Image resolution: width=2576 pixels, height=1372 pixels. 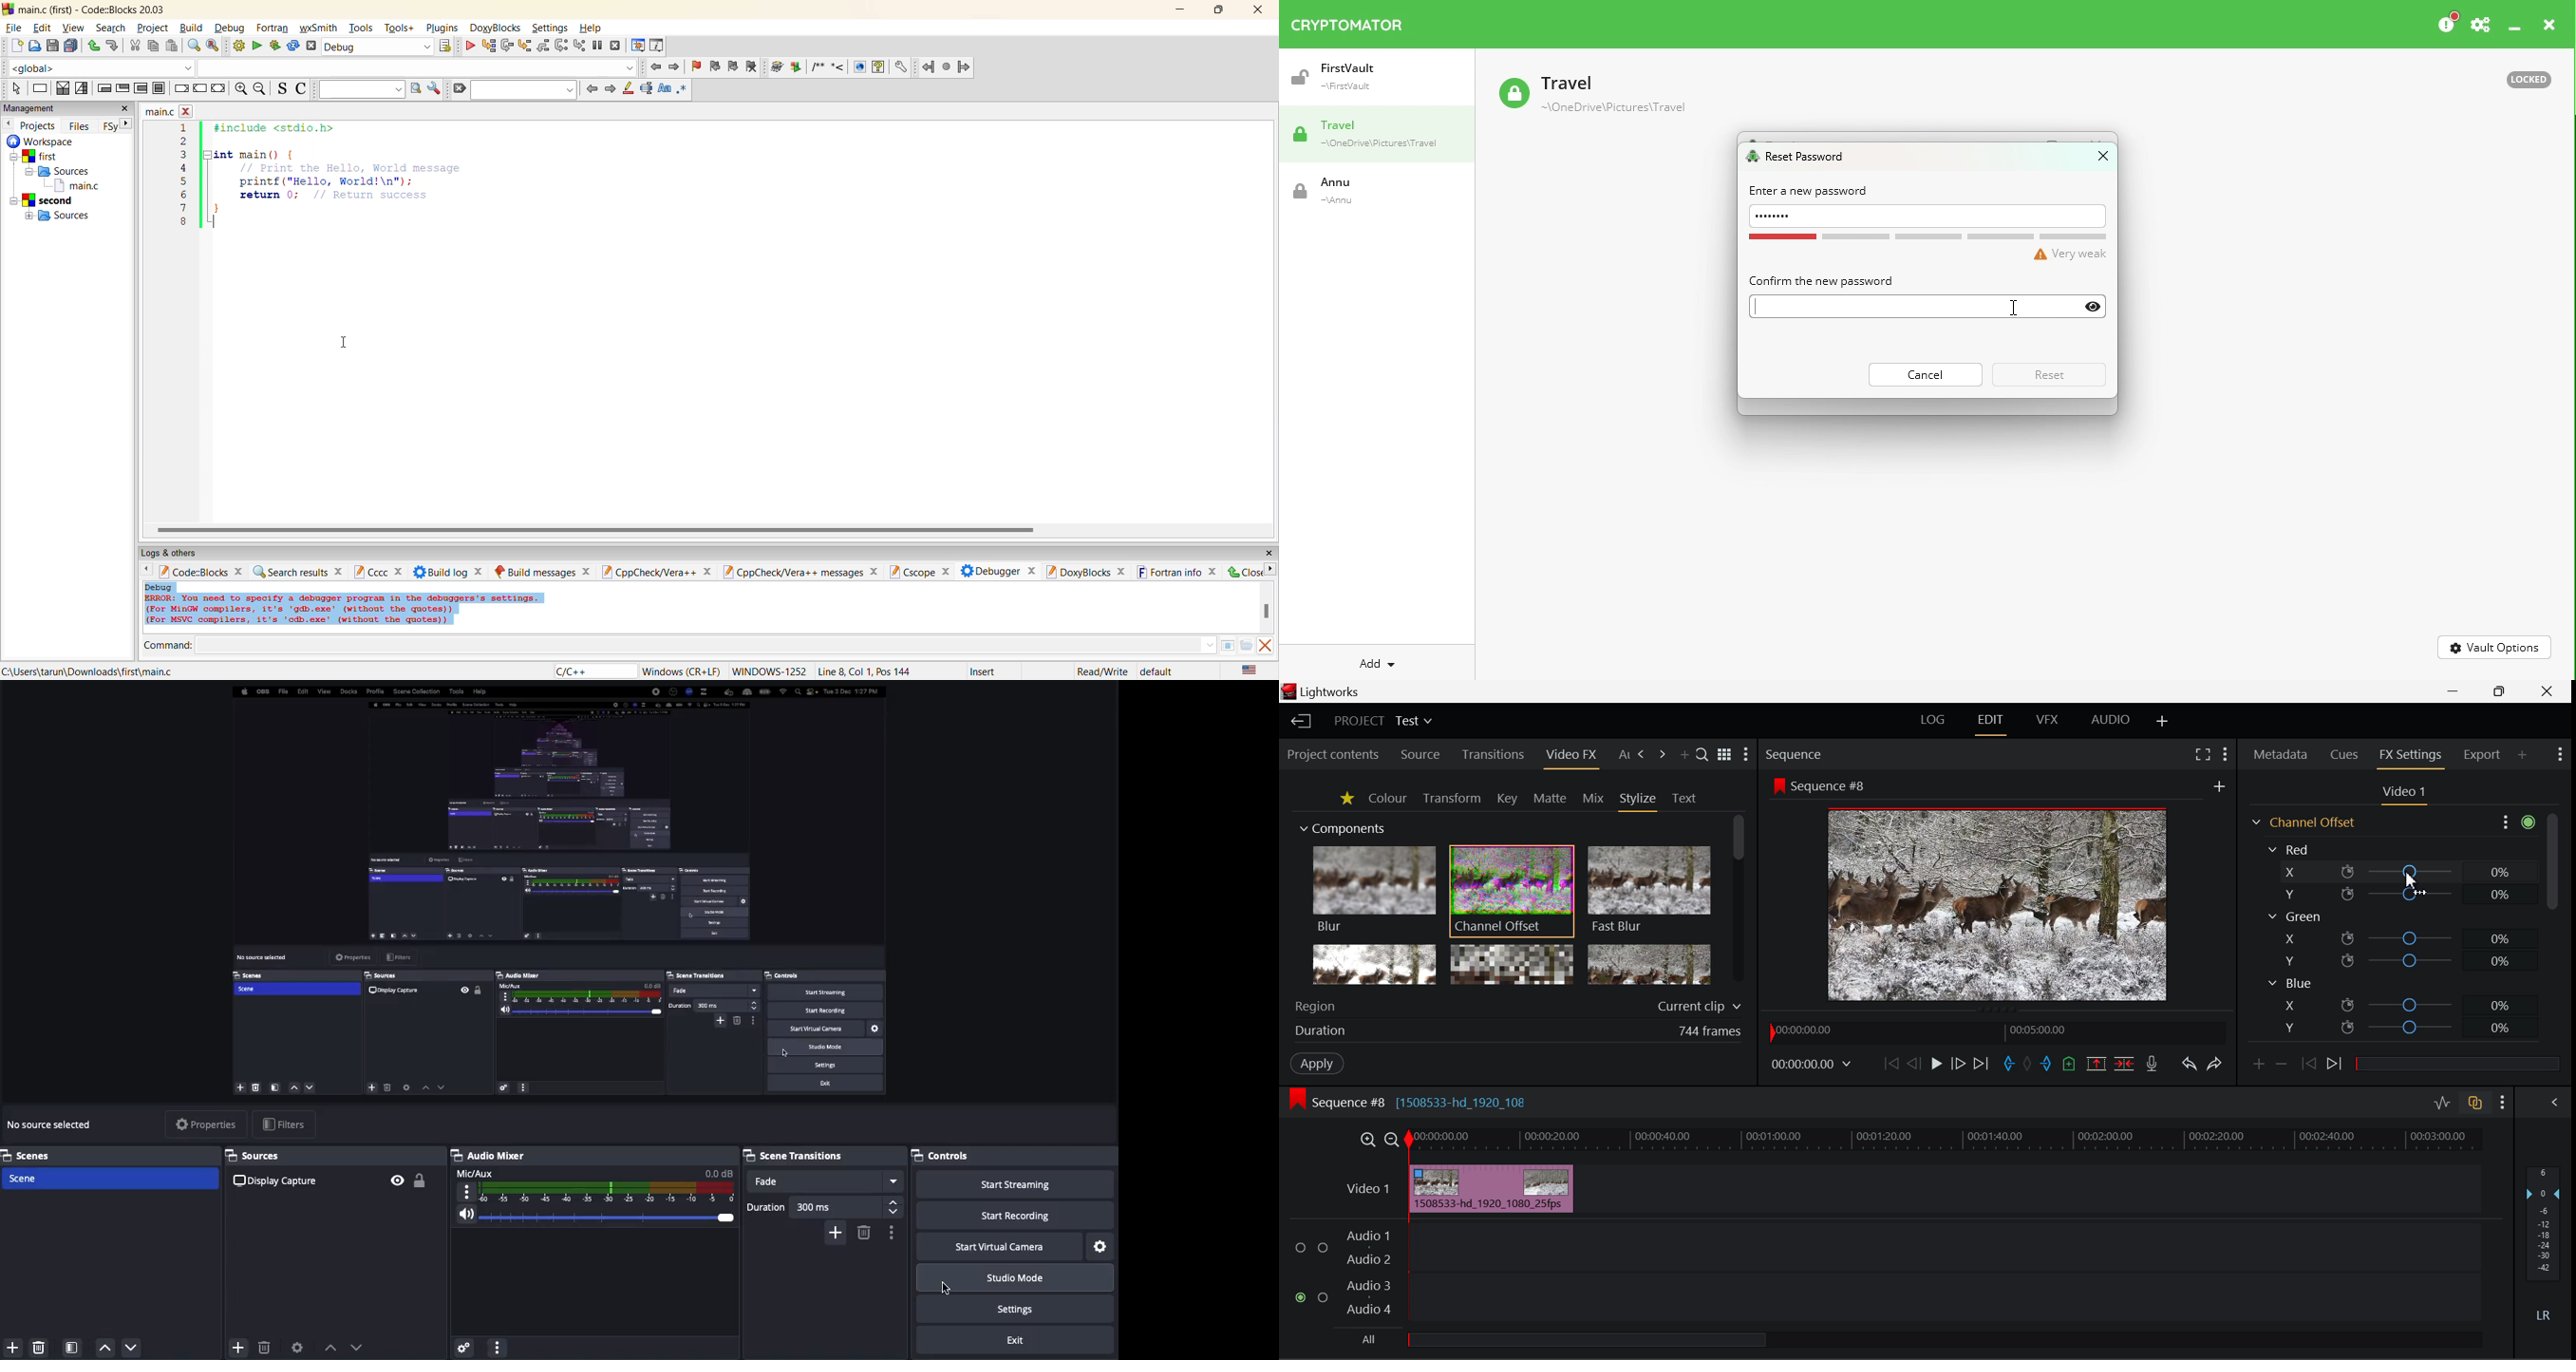 What do you see at coordinates (304, 89) in the screenshot?
I see `toggle comments` at bounding box center [304, 89].